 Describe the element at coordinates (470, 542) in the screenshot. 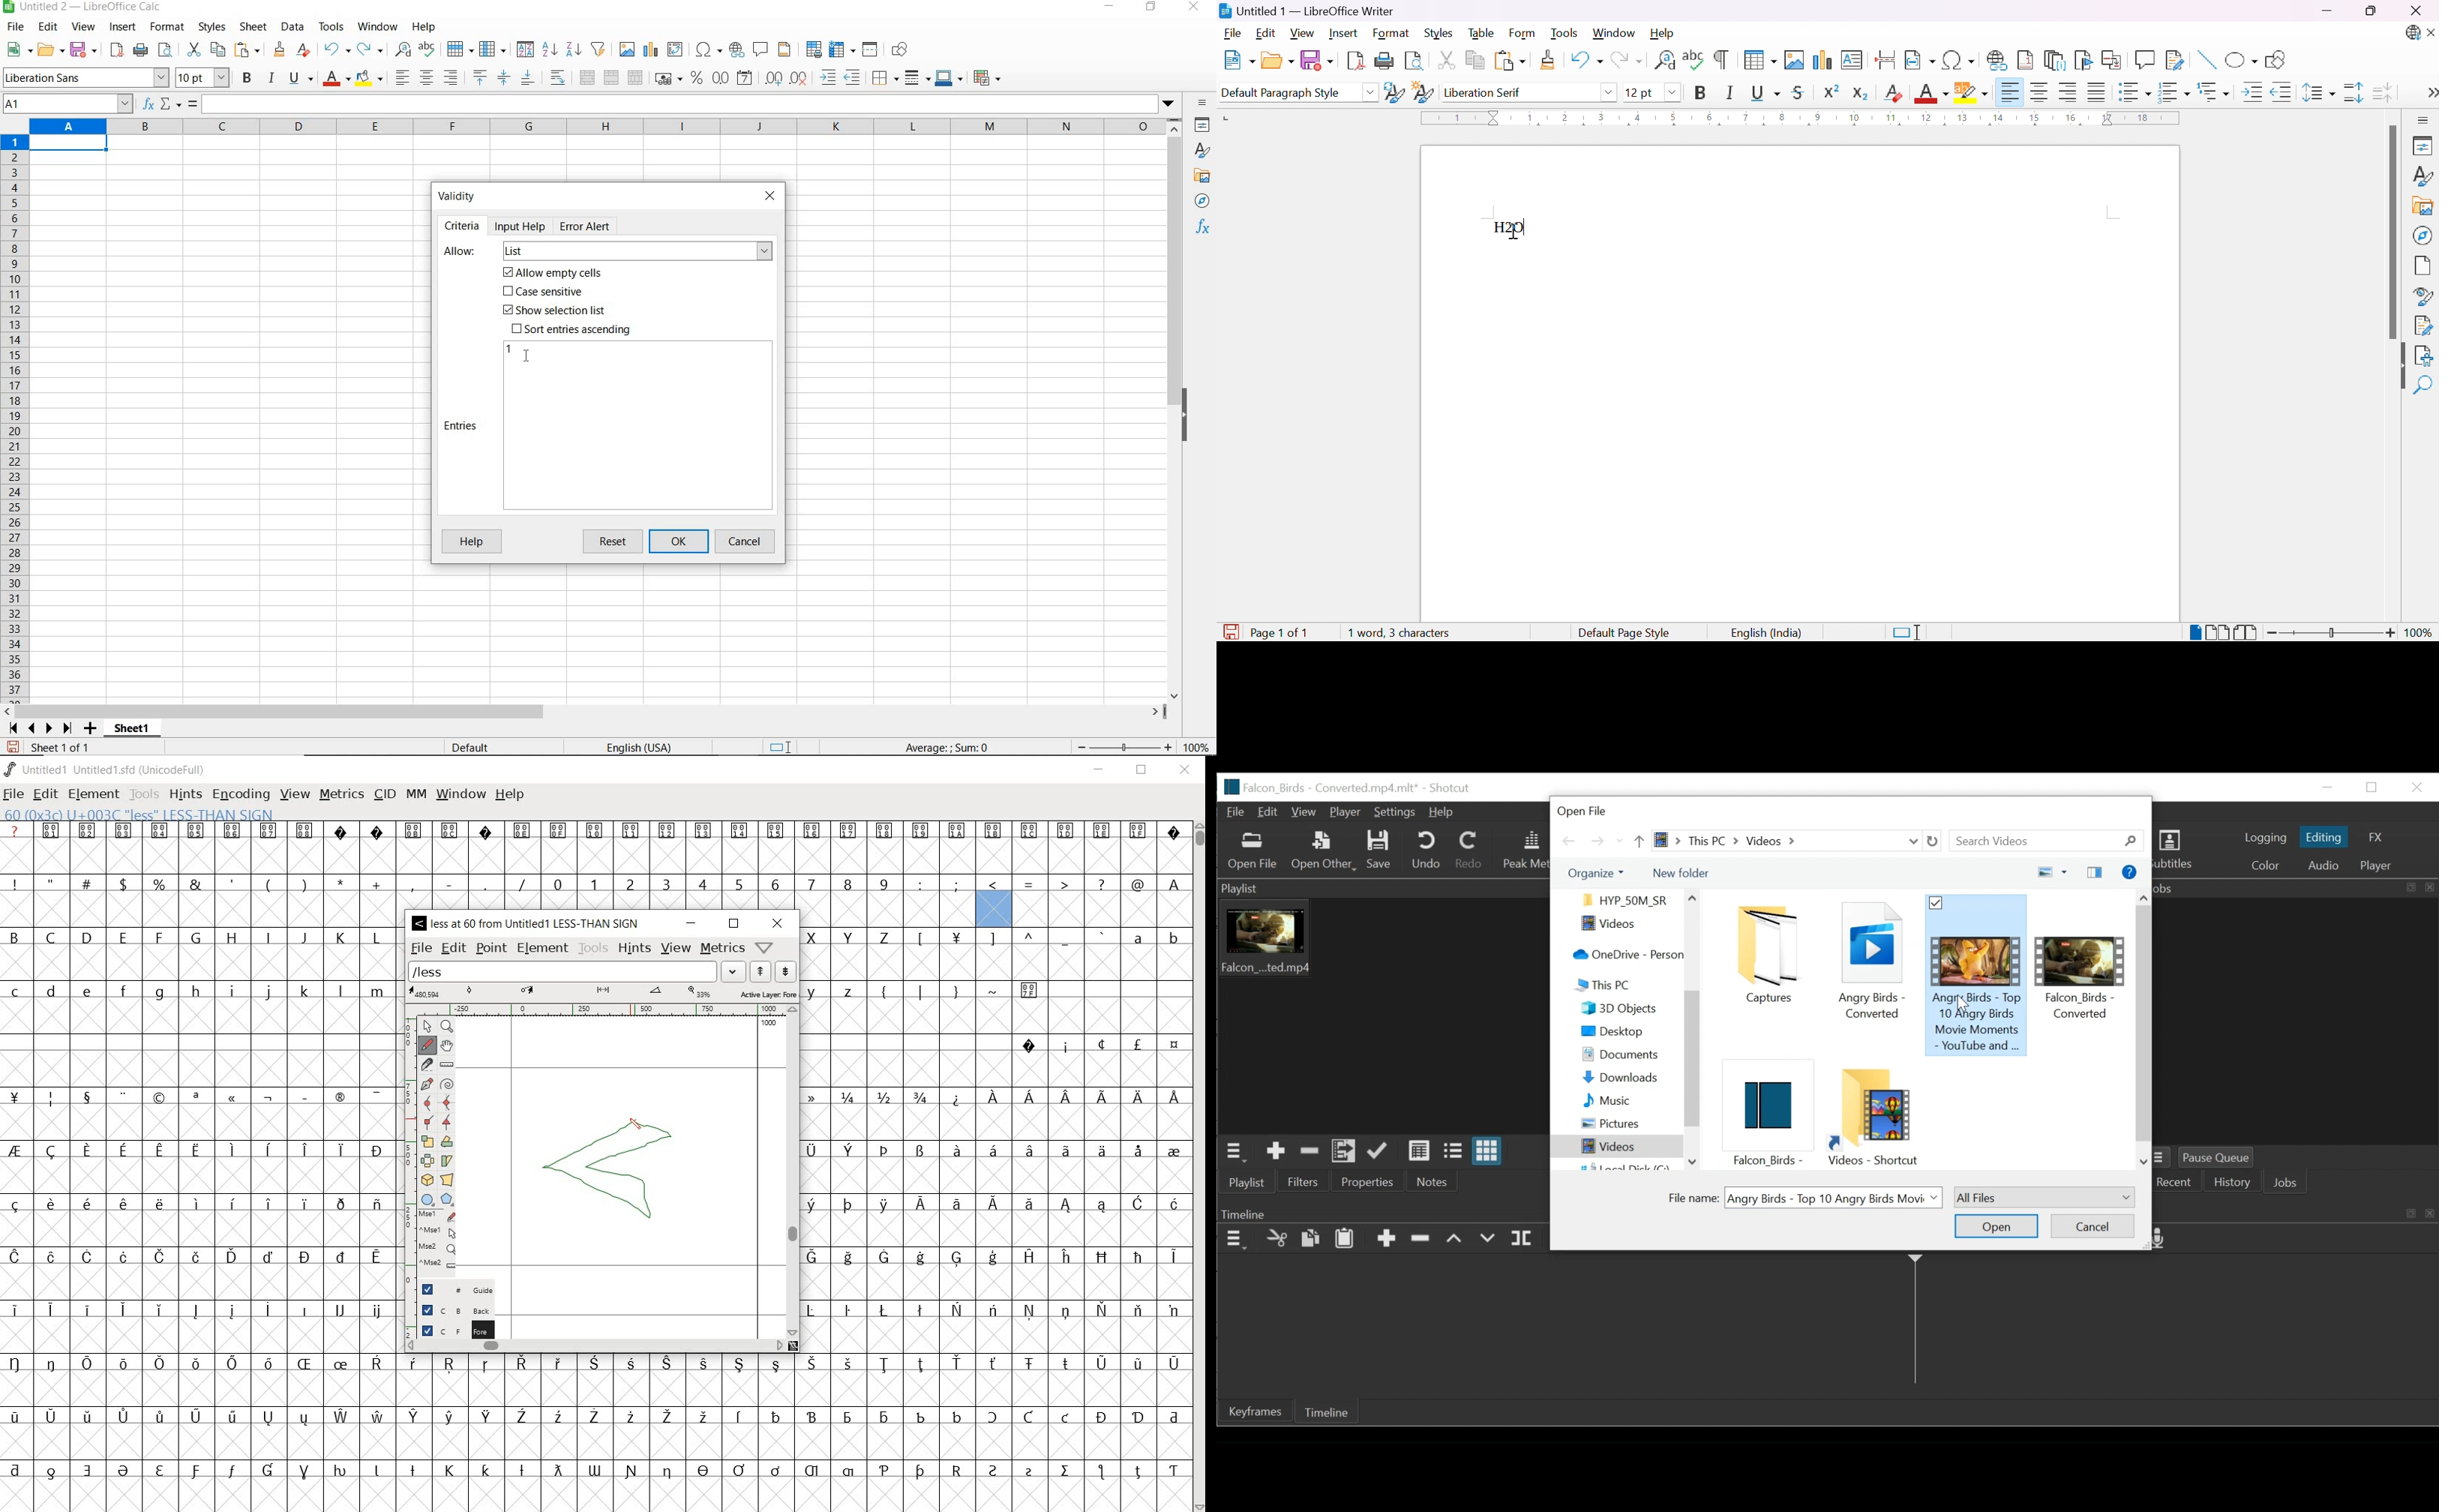

I see `Help` at that location.